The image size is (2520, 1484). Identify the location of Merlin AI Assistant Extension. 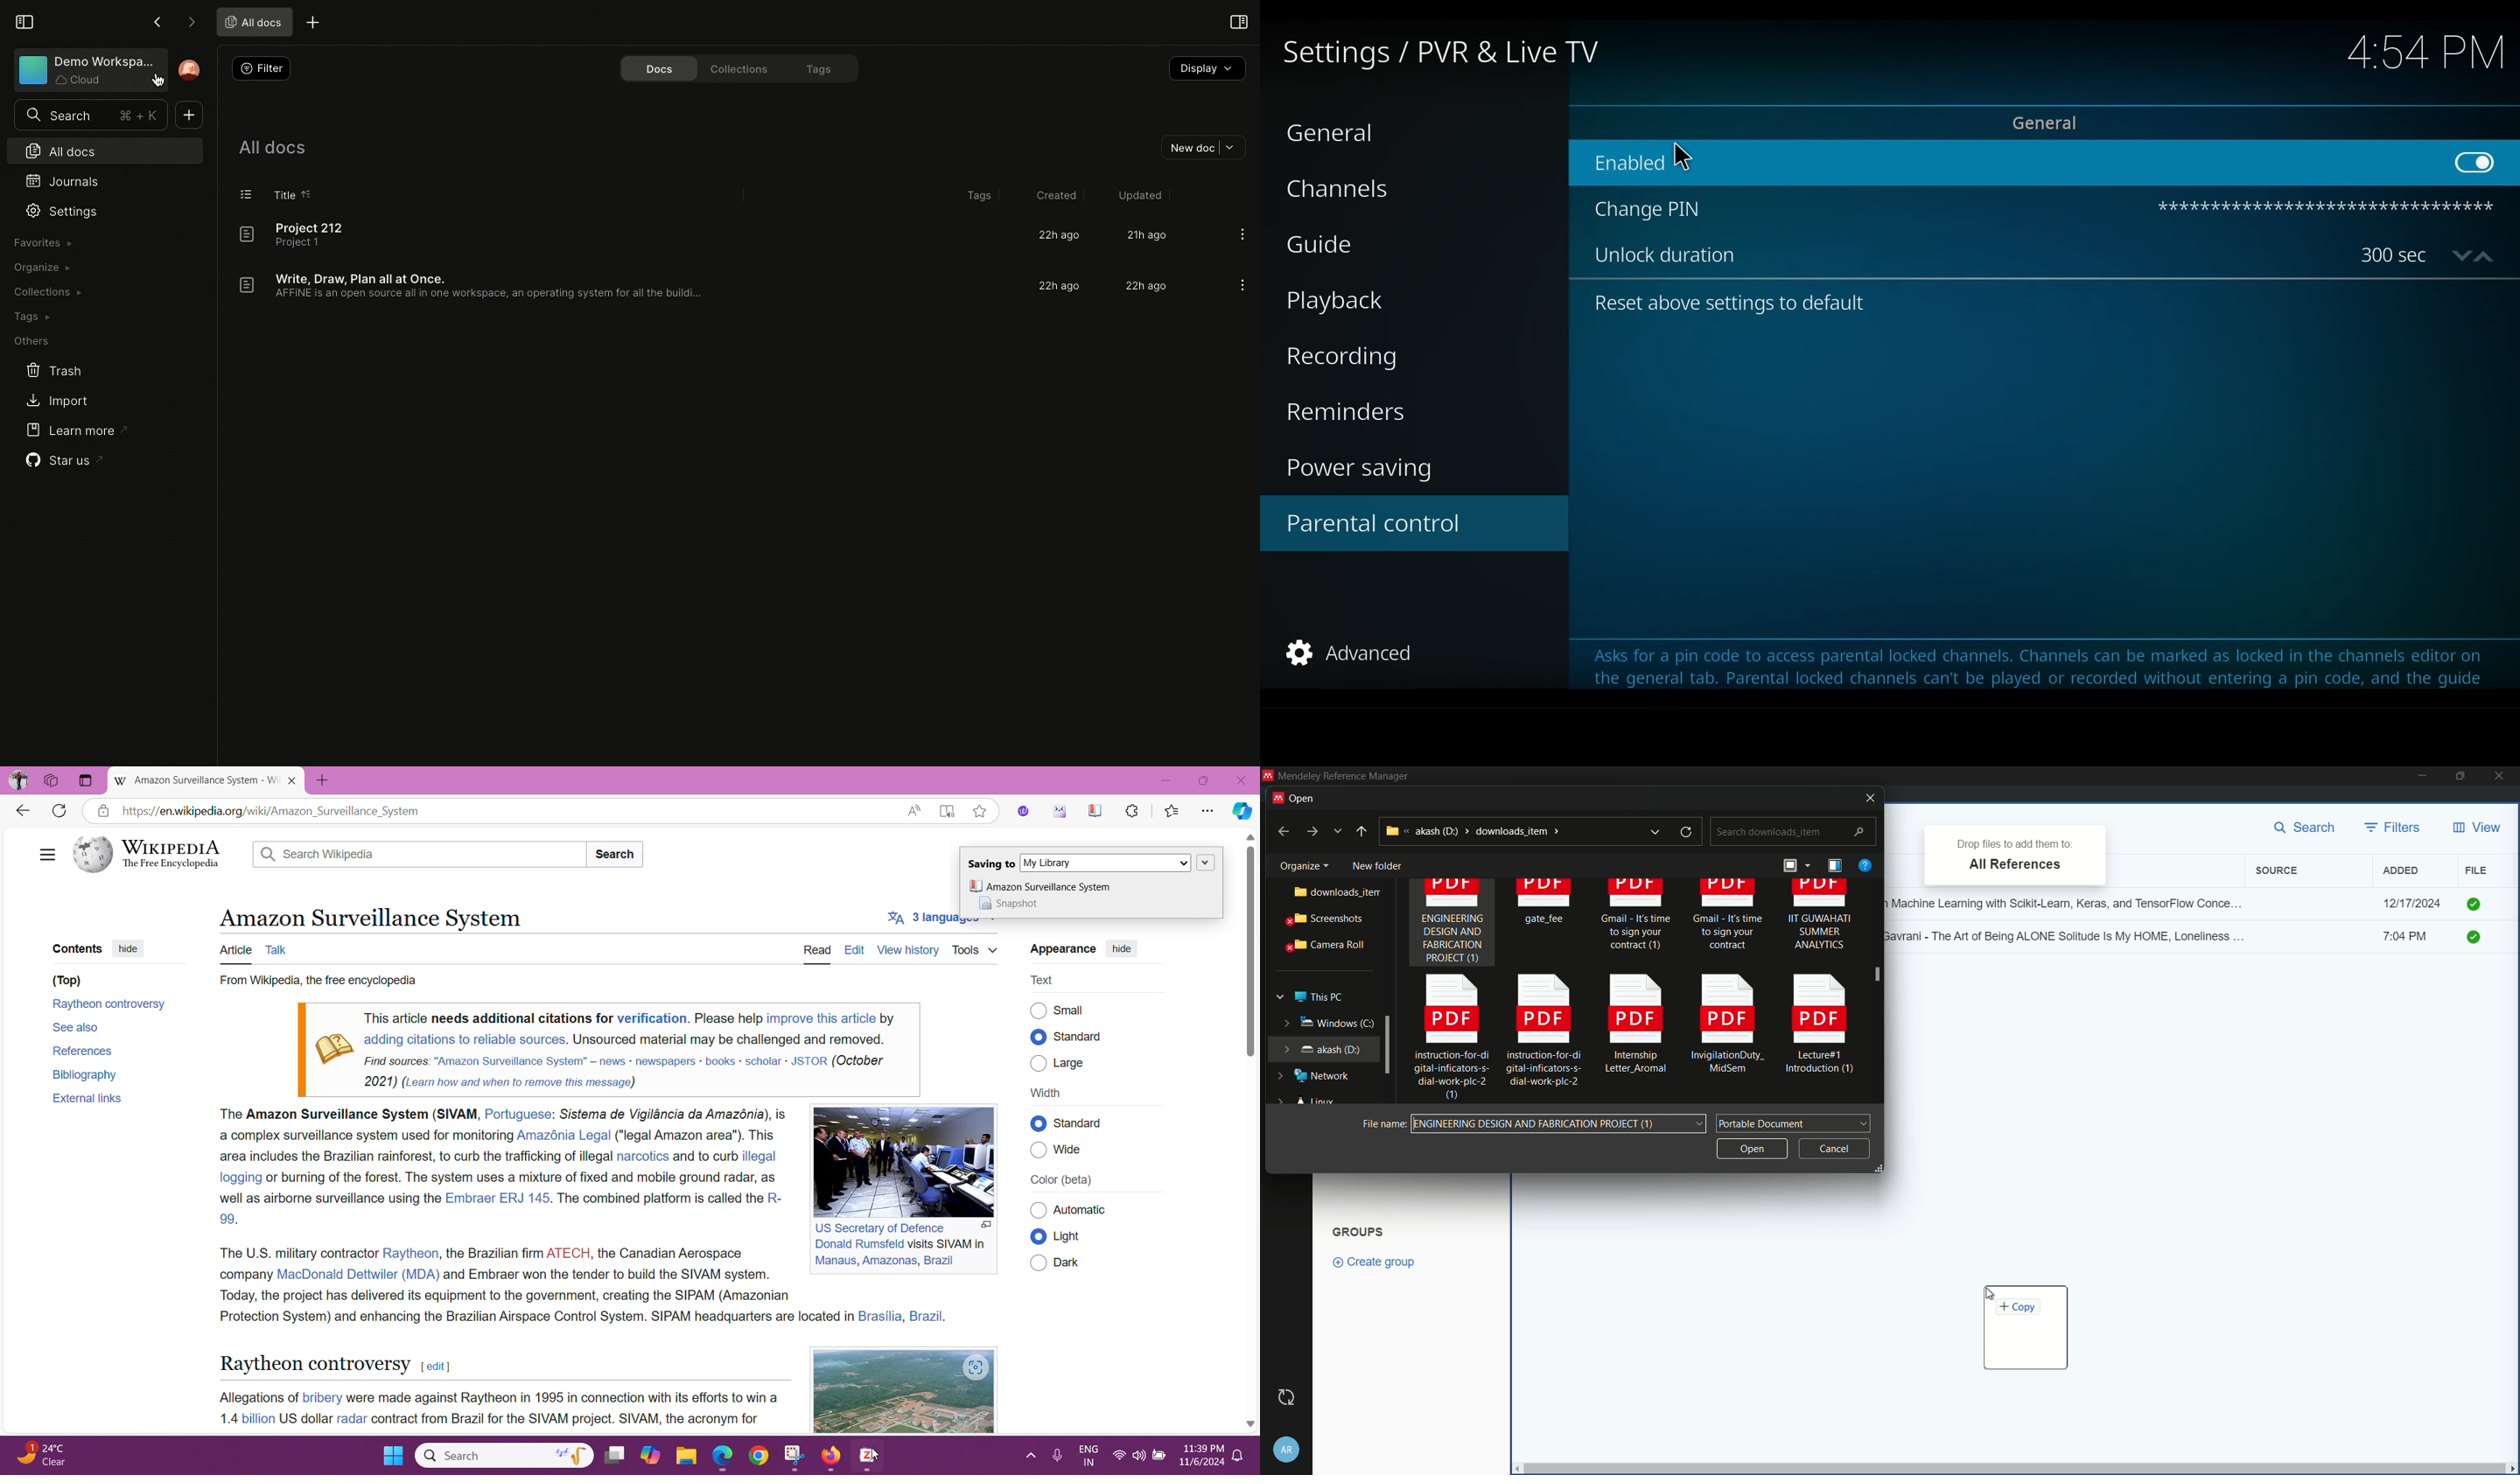
(1059, 811).